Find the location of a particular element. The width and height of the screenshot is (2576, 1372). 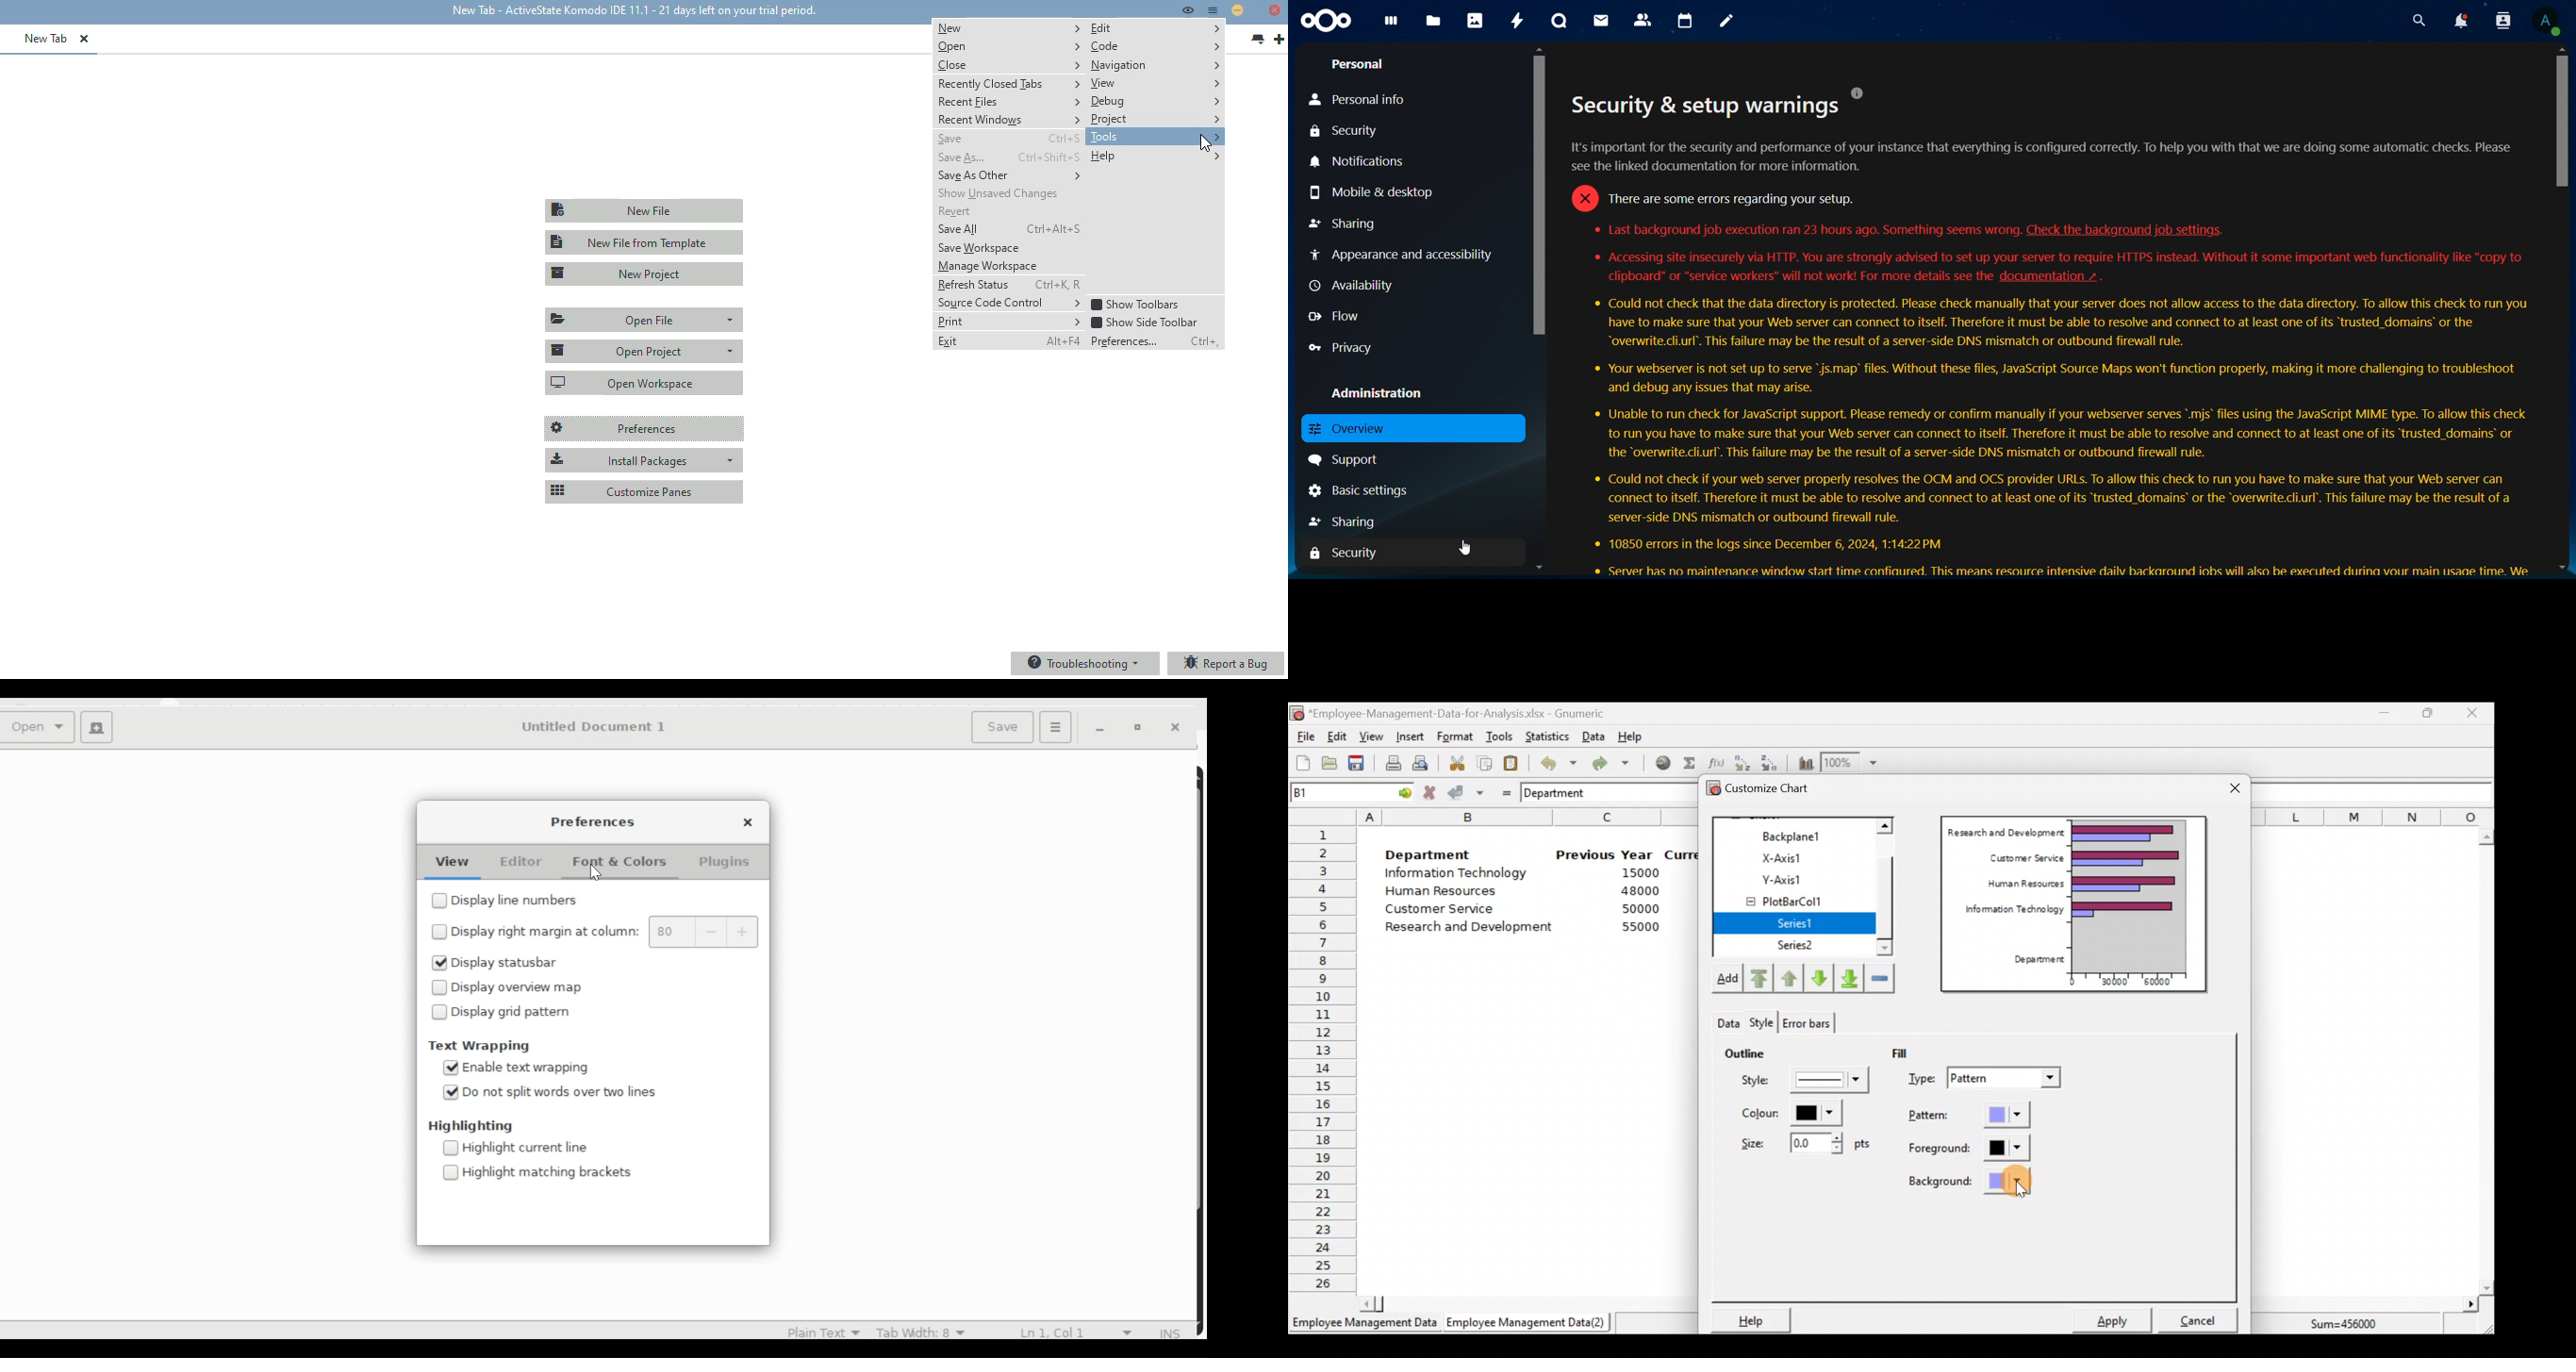

Cell name B1 is located at coordinates (1329, 792).